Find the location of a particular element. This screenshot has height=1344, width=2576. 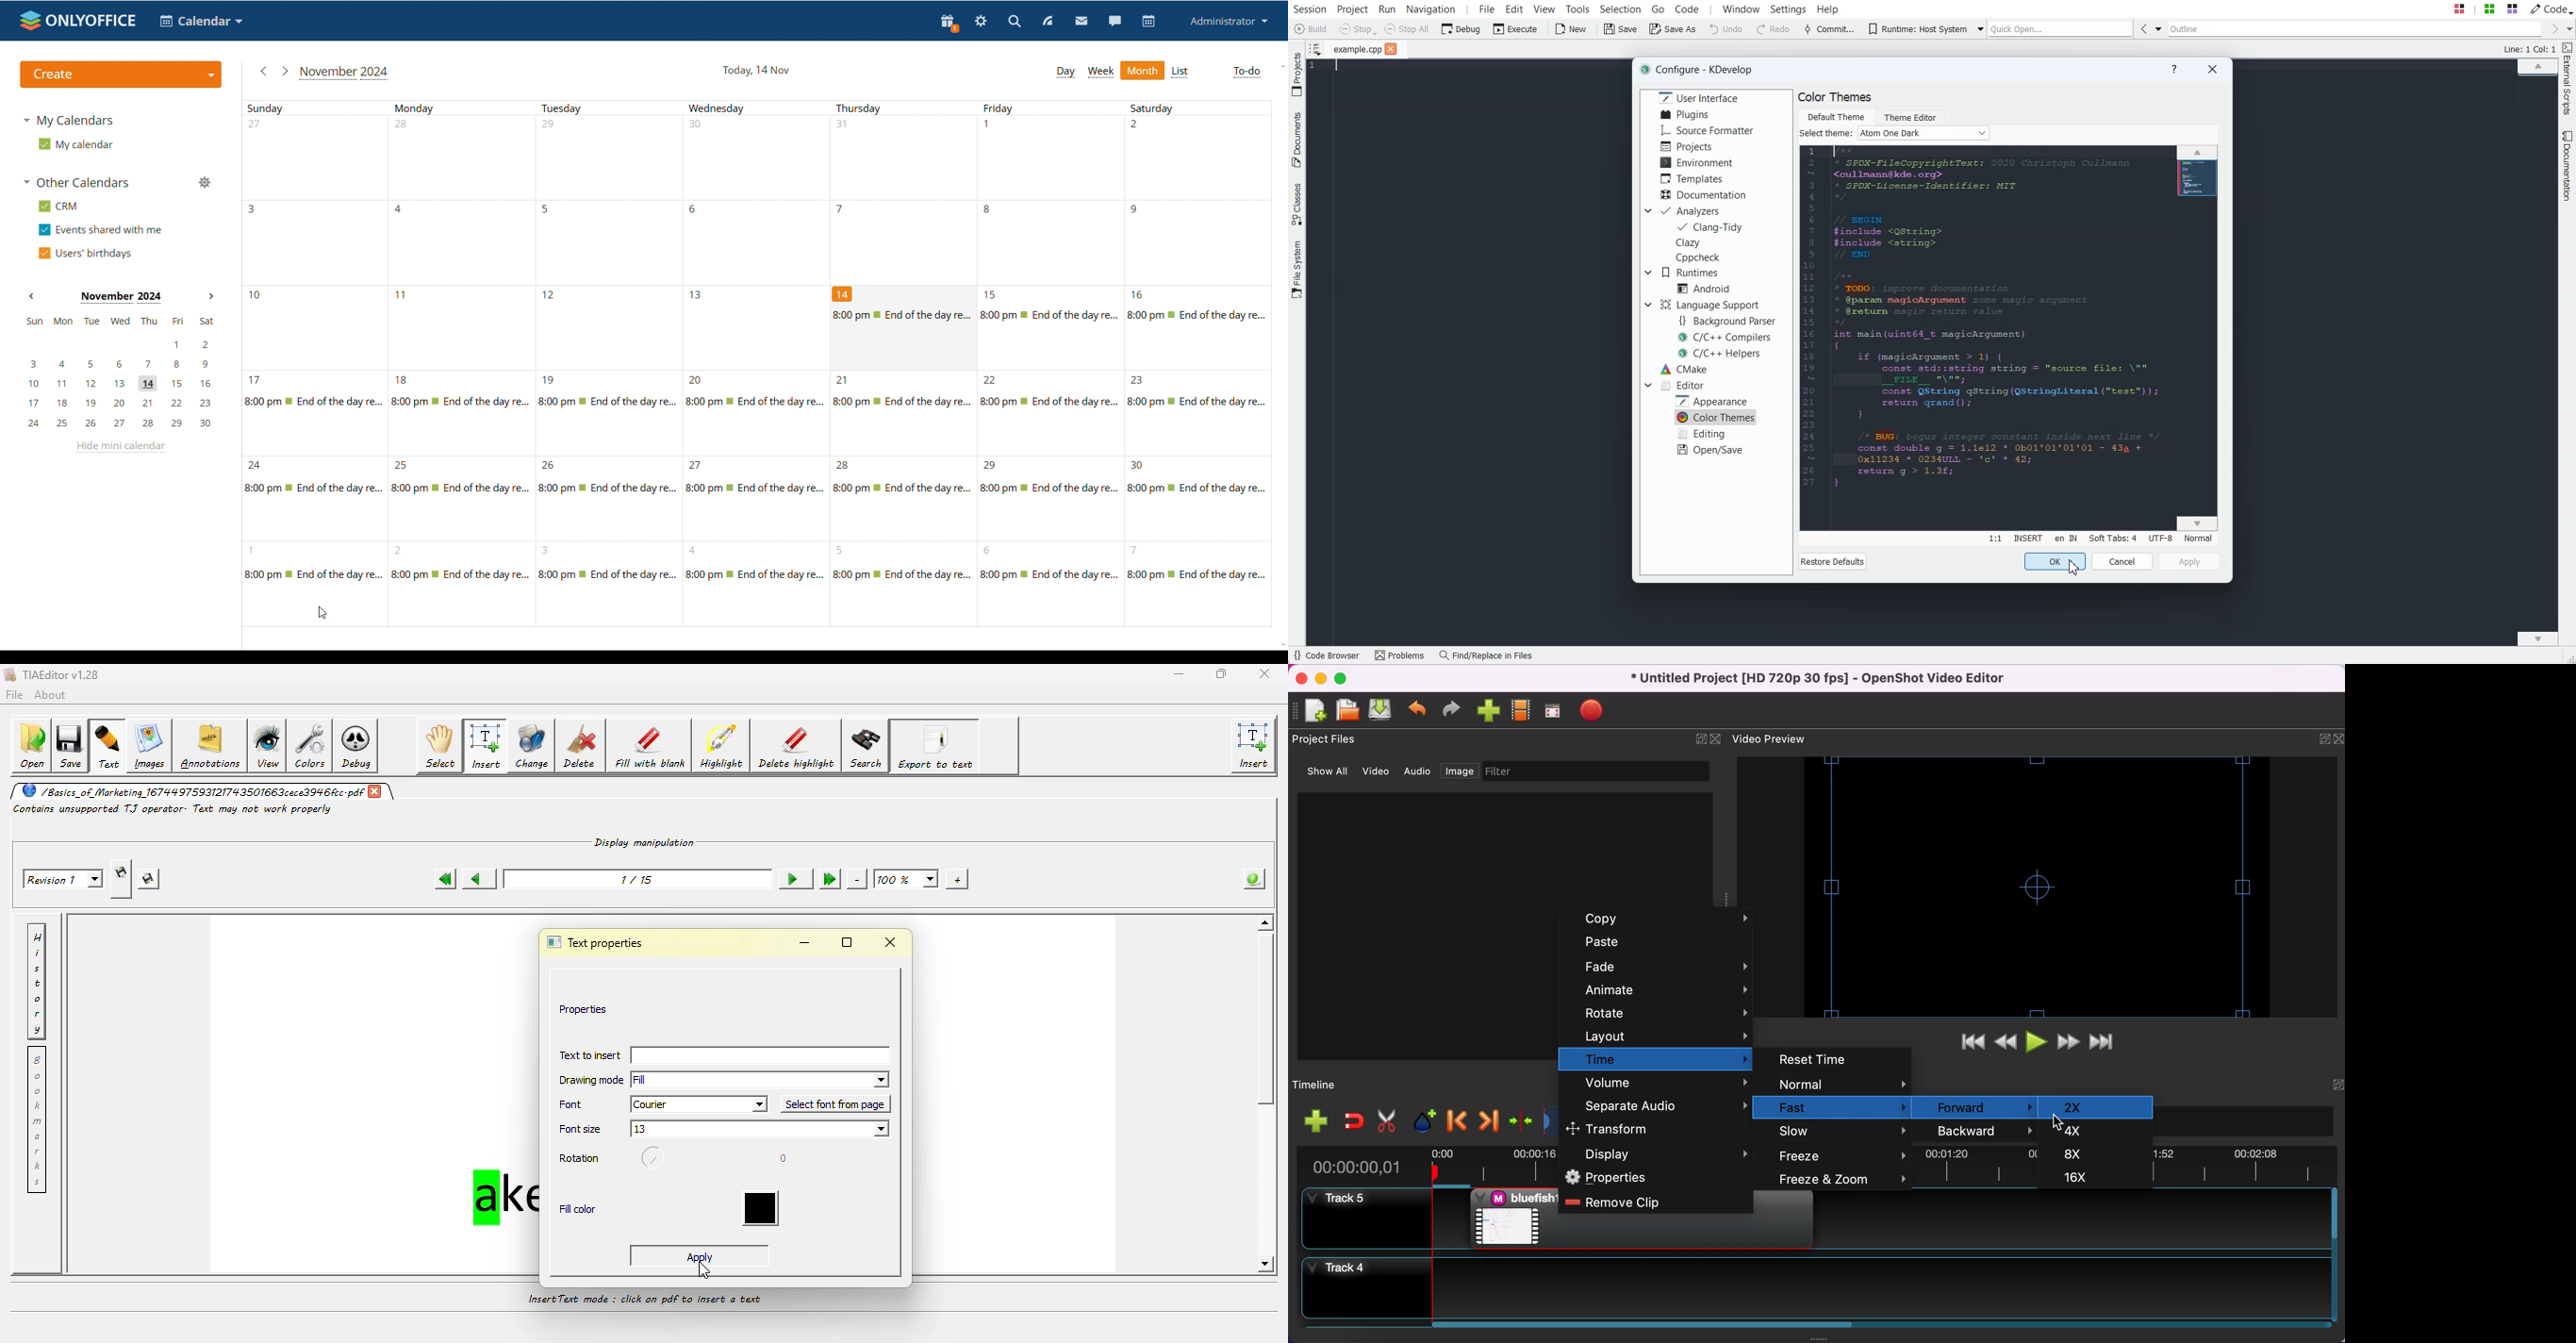

Editor is located at coordinates (1683, 385).